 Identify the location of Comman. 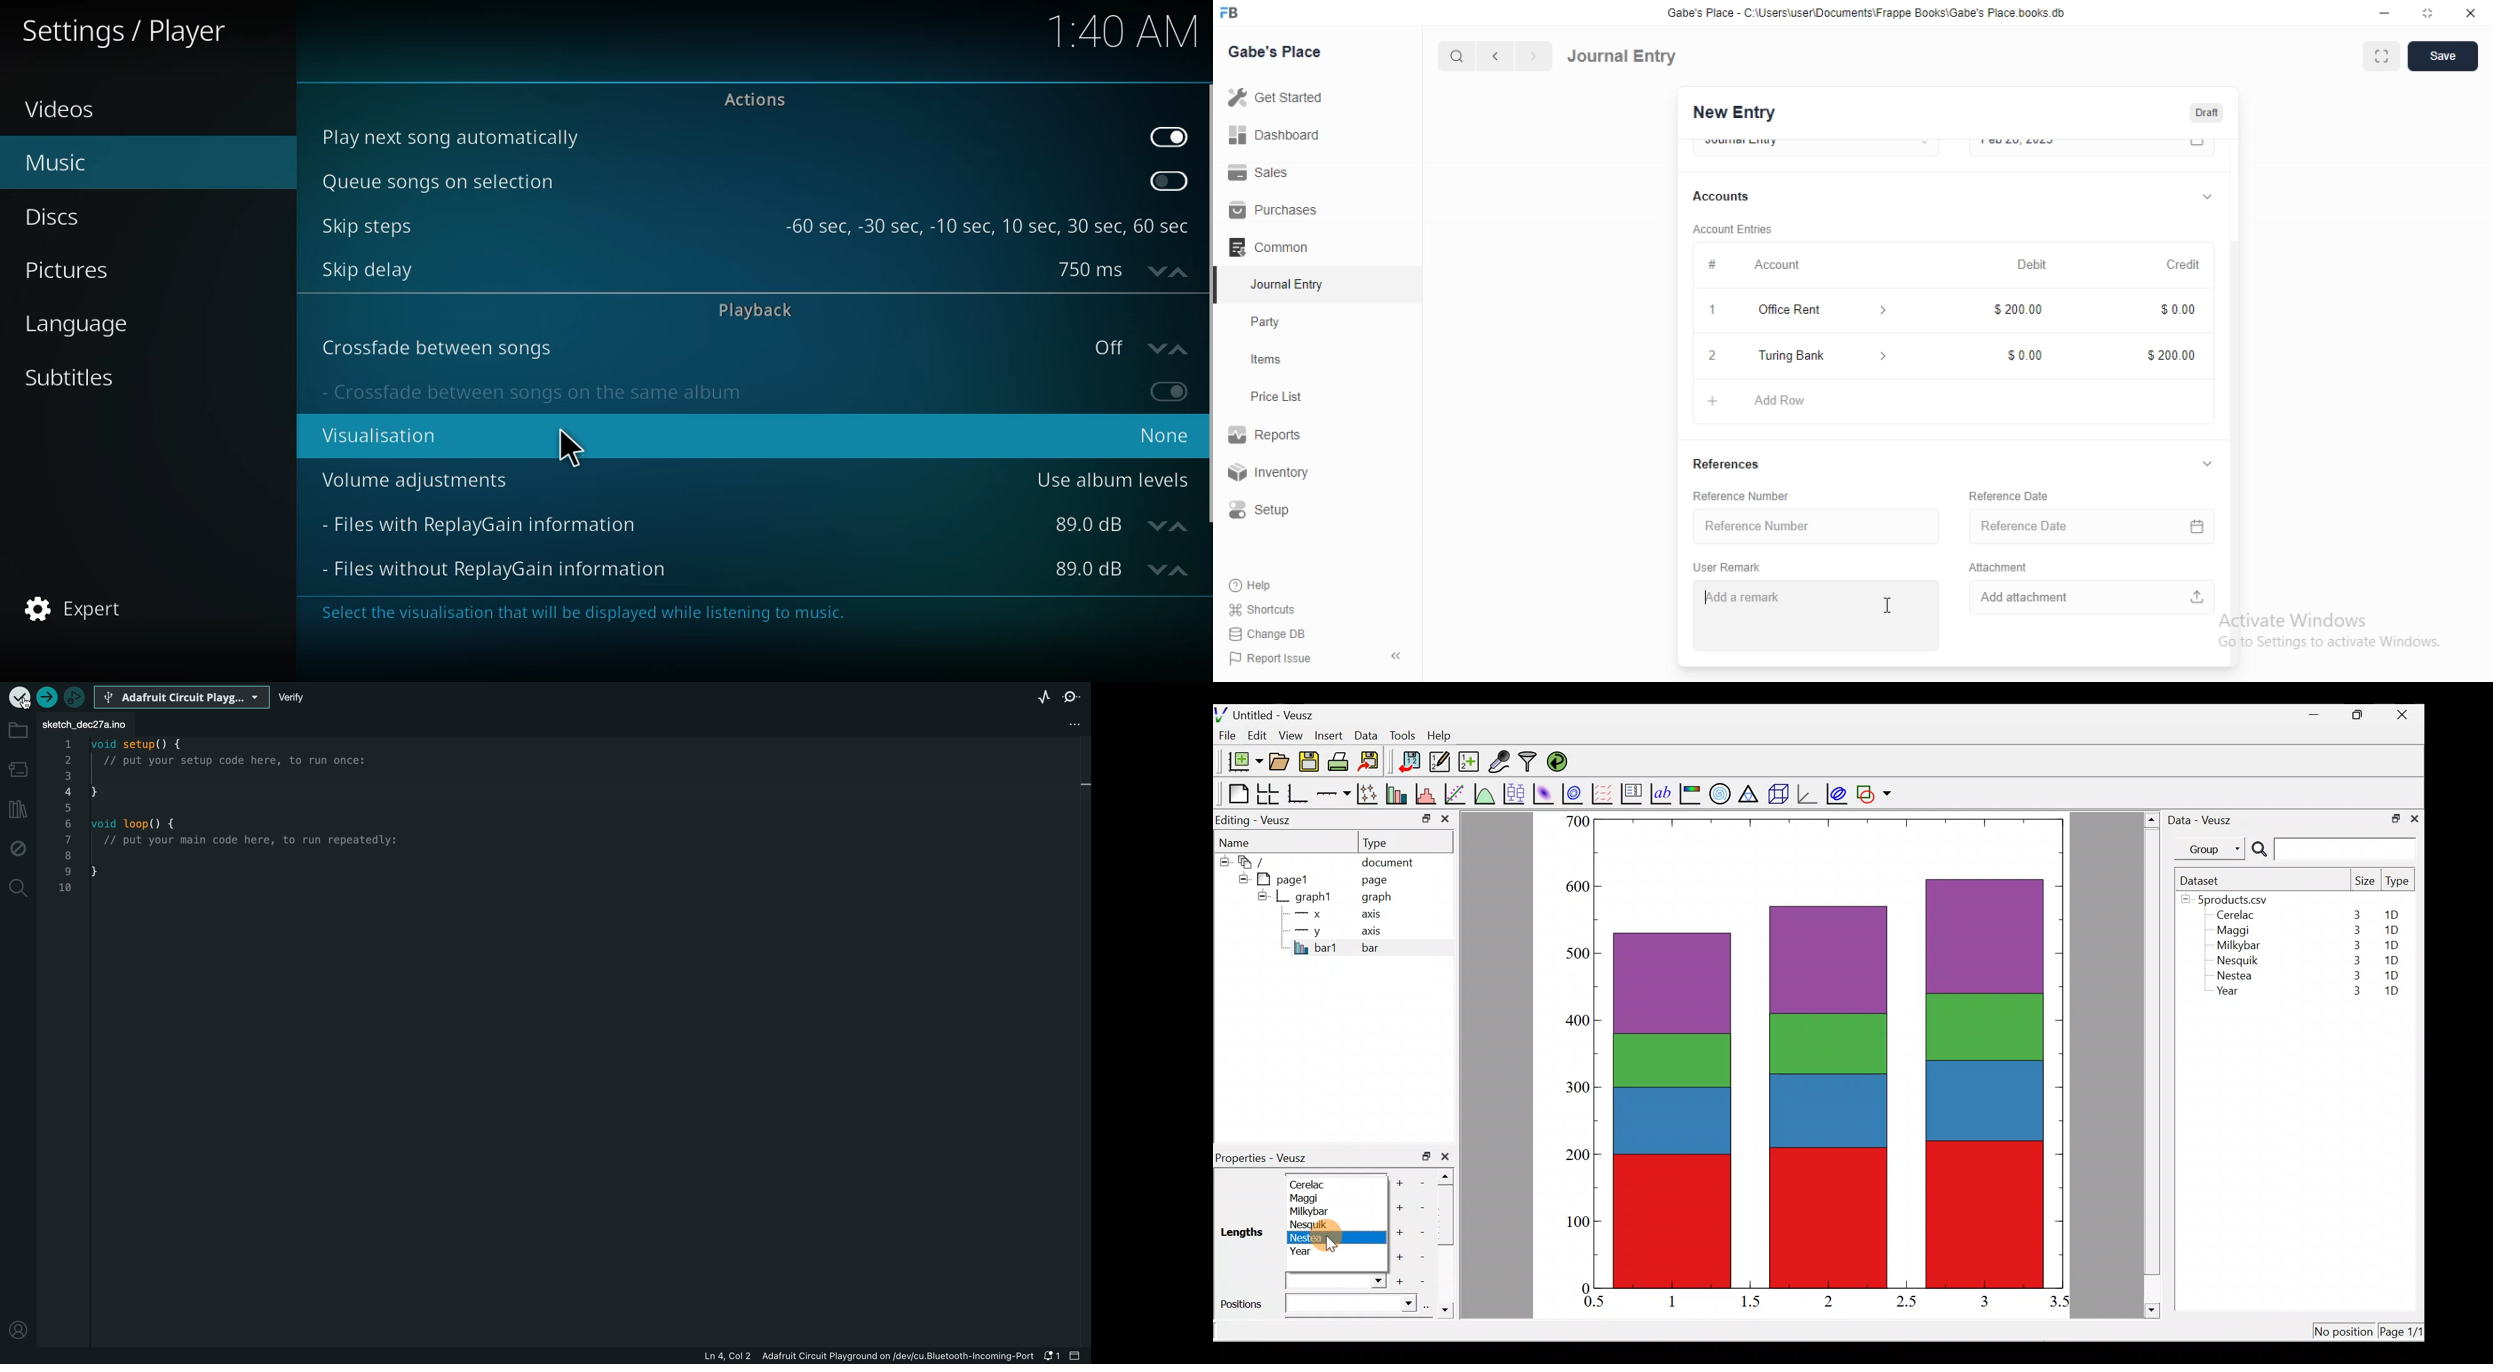
(1262, 247).